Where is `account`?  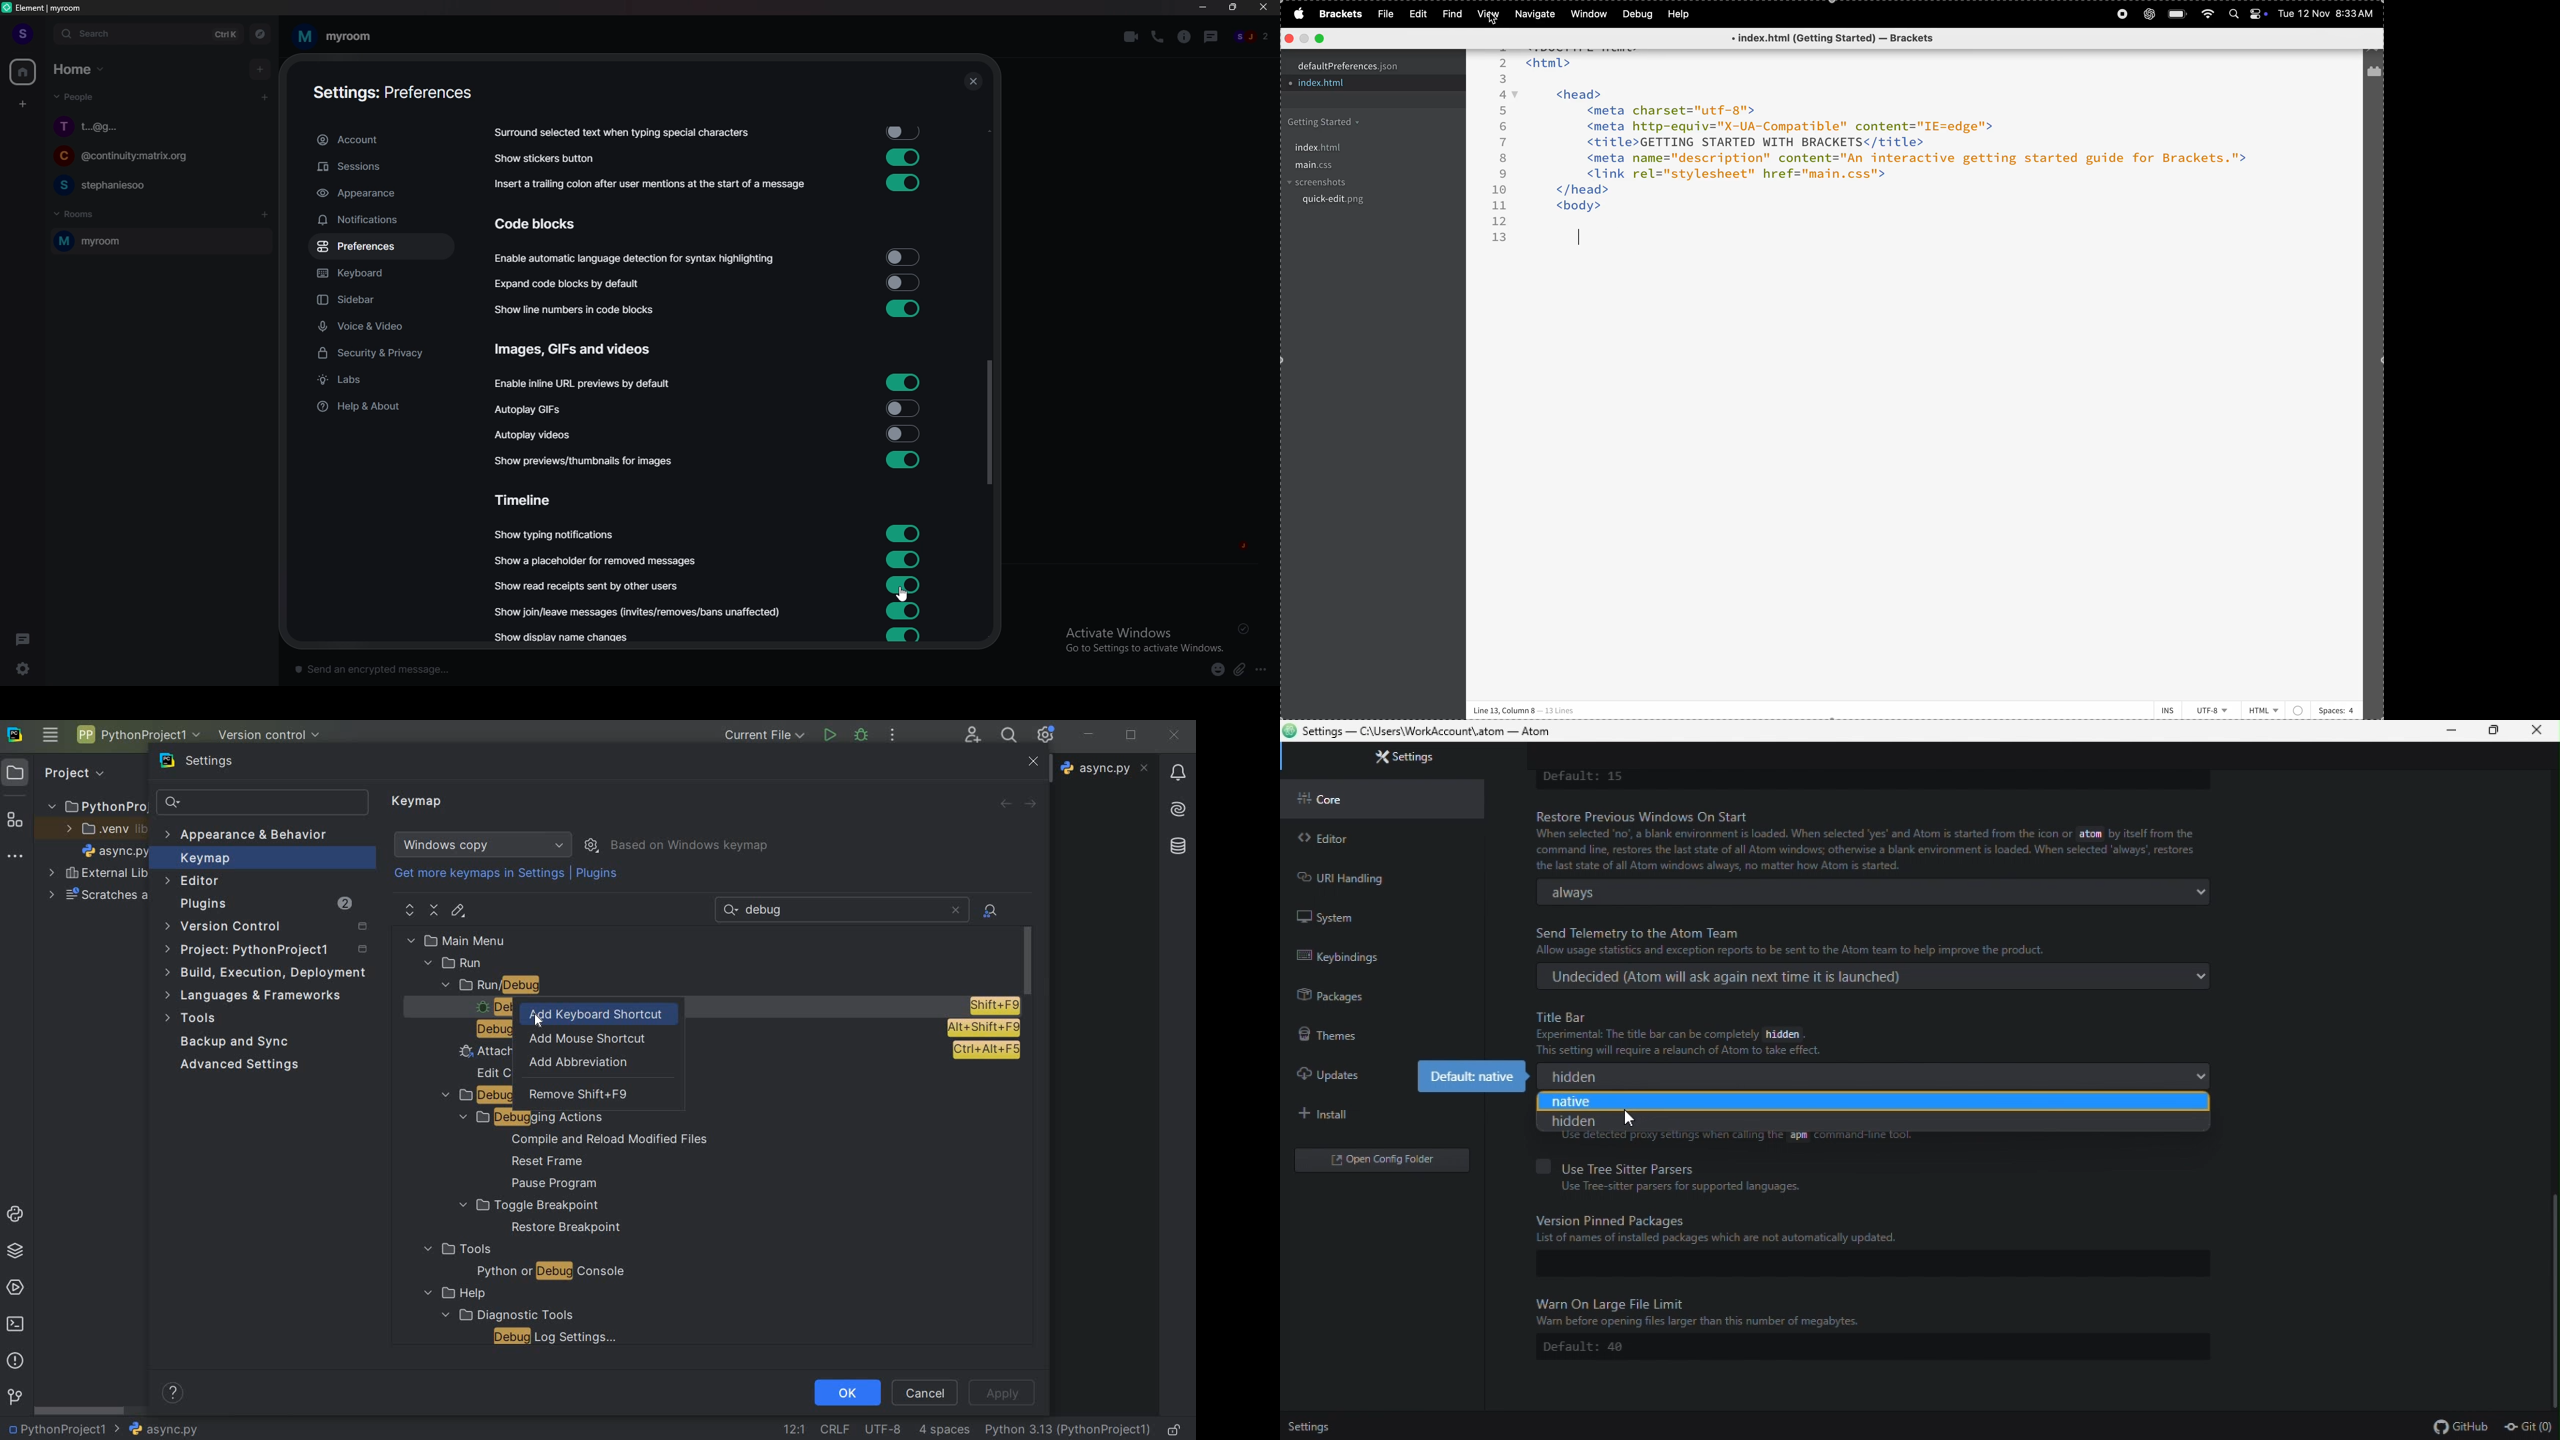 account is located at coordinates (380, 141).